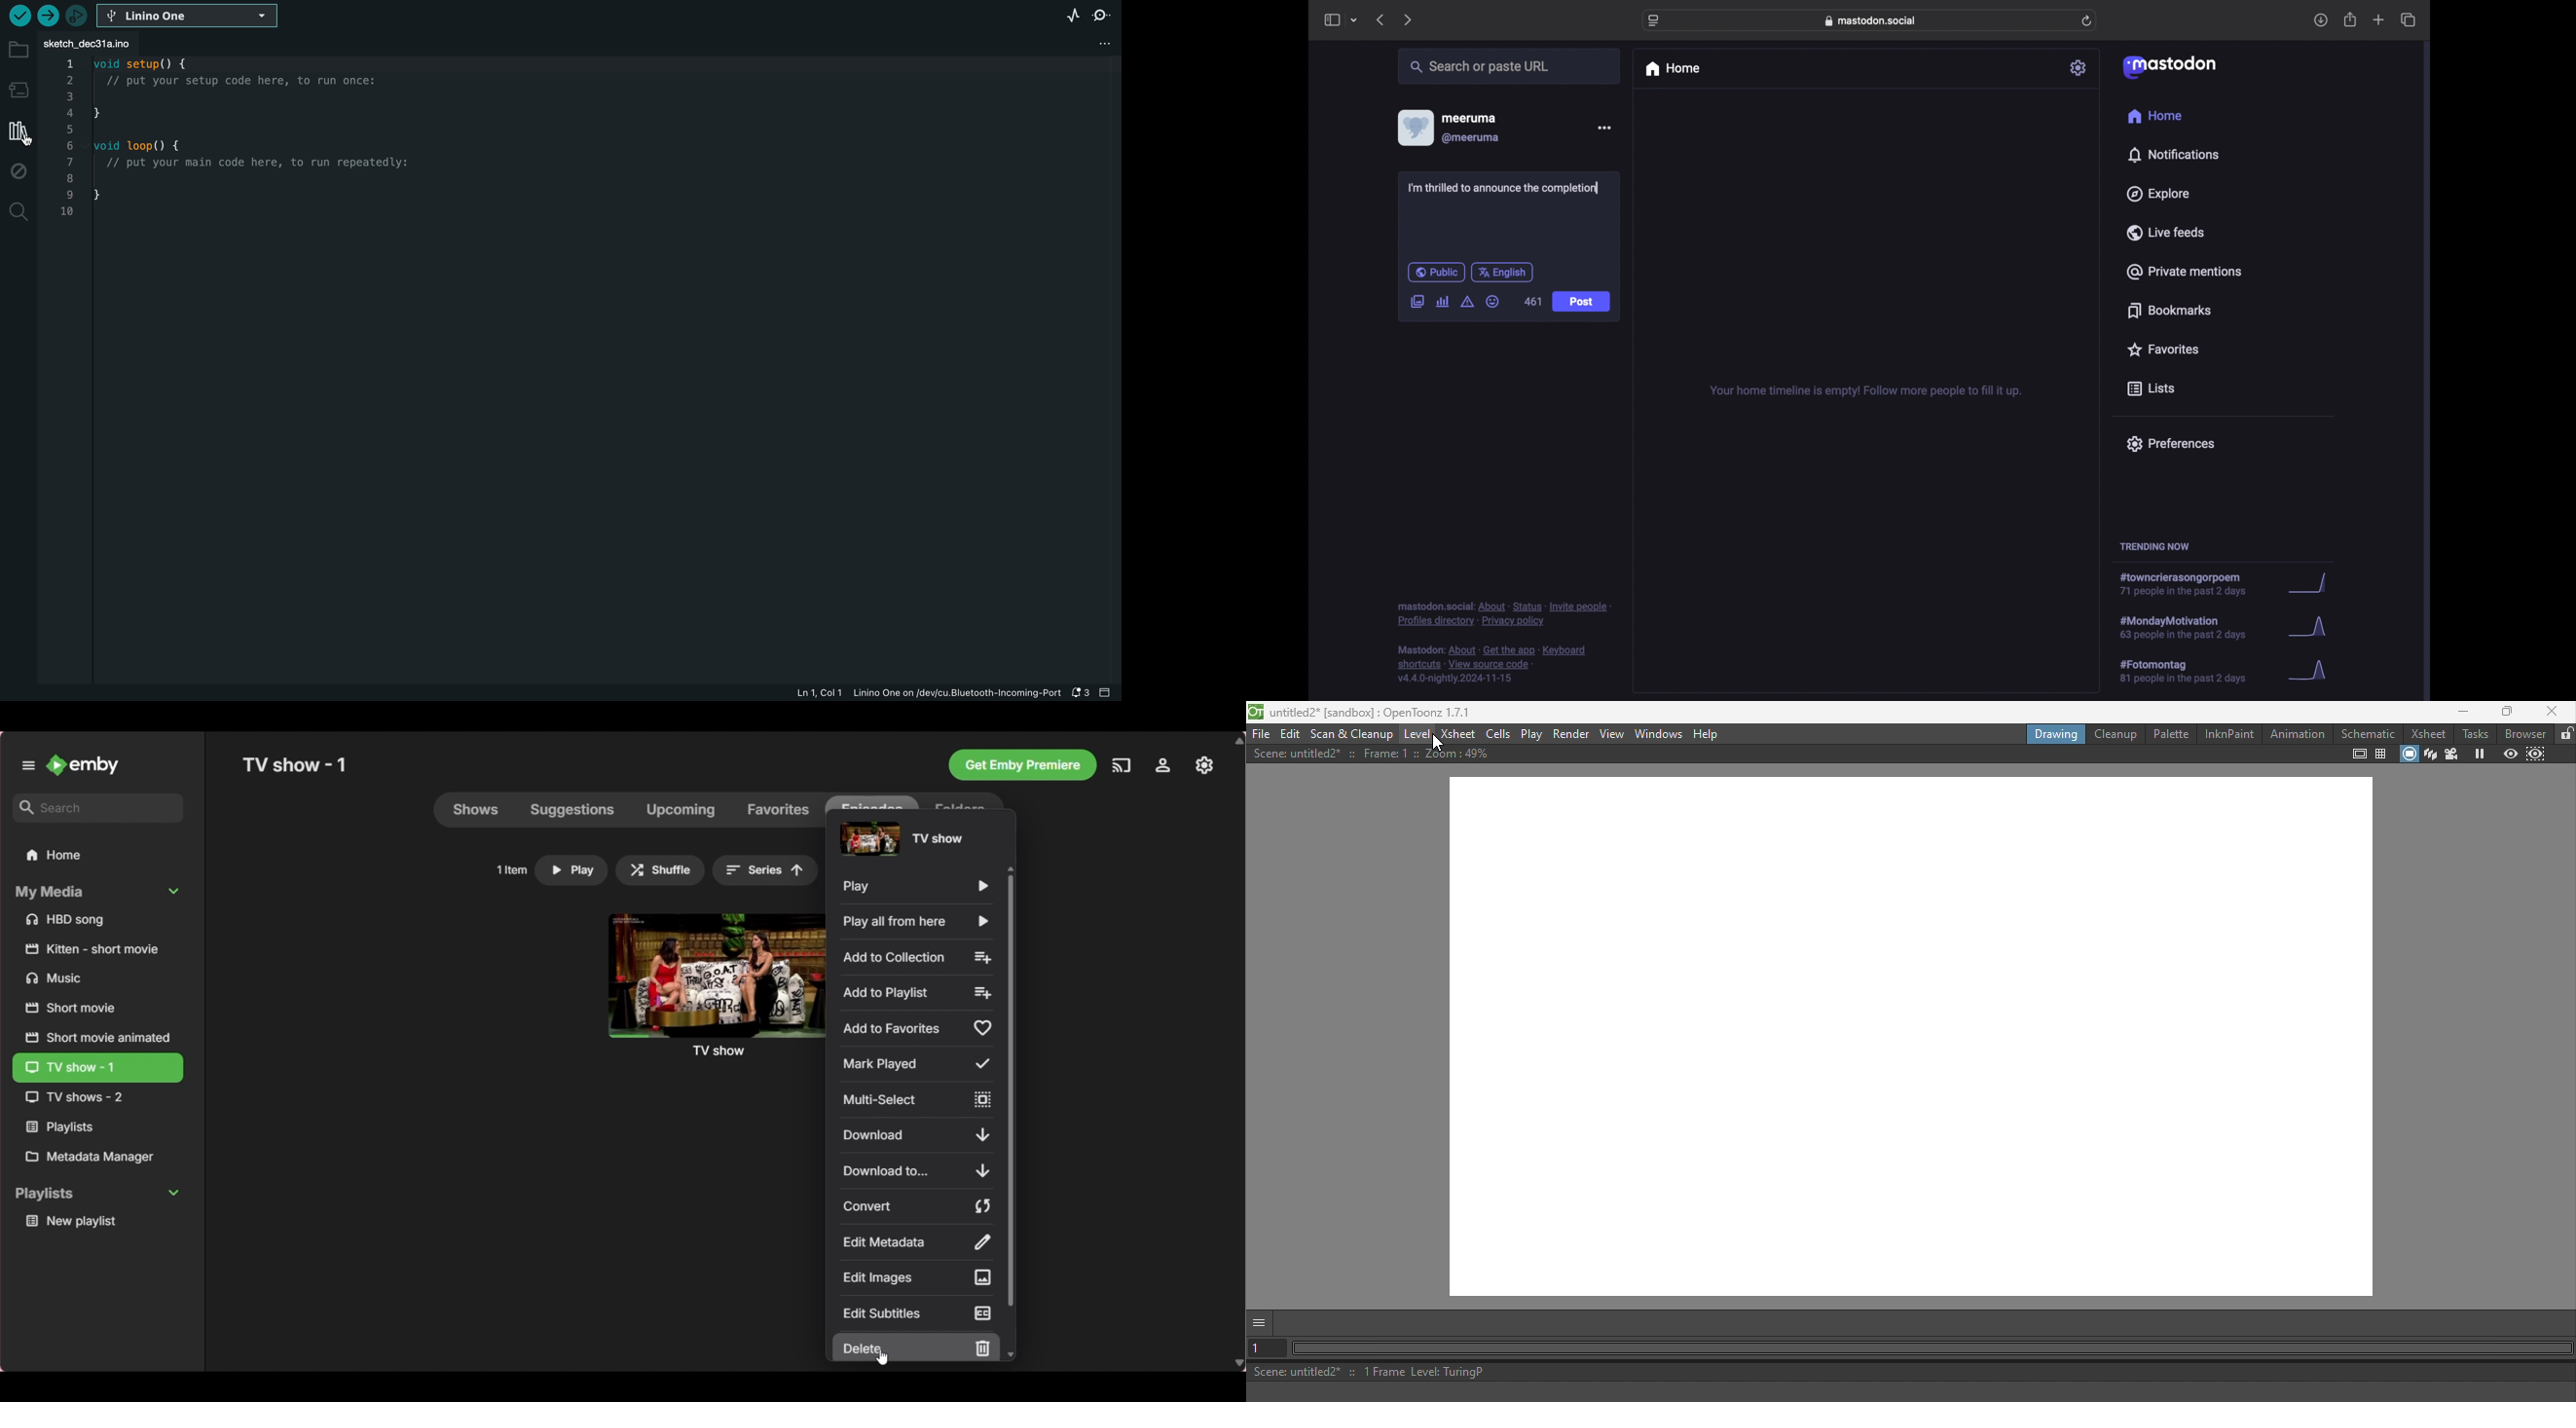 The width and height of the screenshot is (2576, 1428). I want to click on Shows, current selection highlighted, so click(476, 809).